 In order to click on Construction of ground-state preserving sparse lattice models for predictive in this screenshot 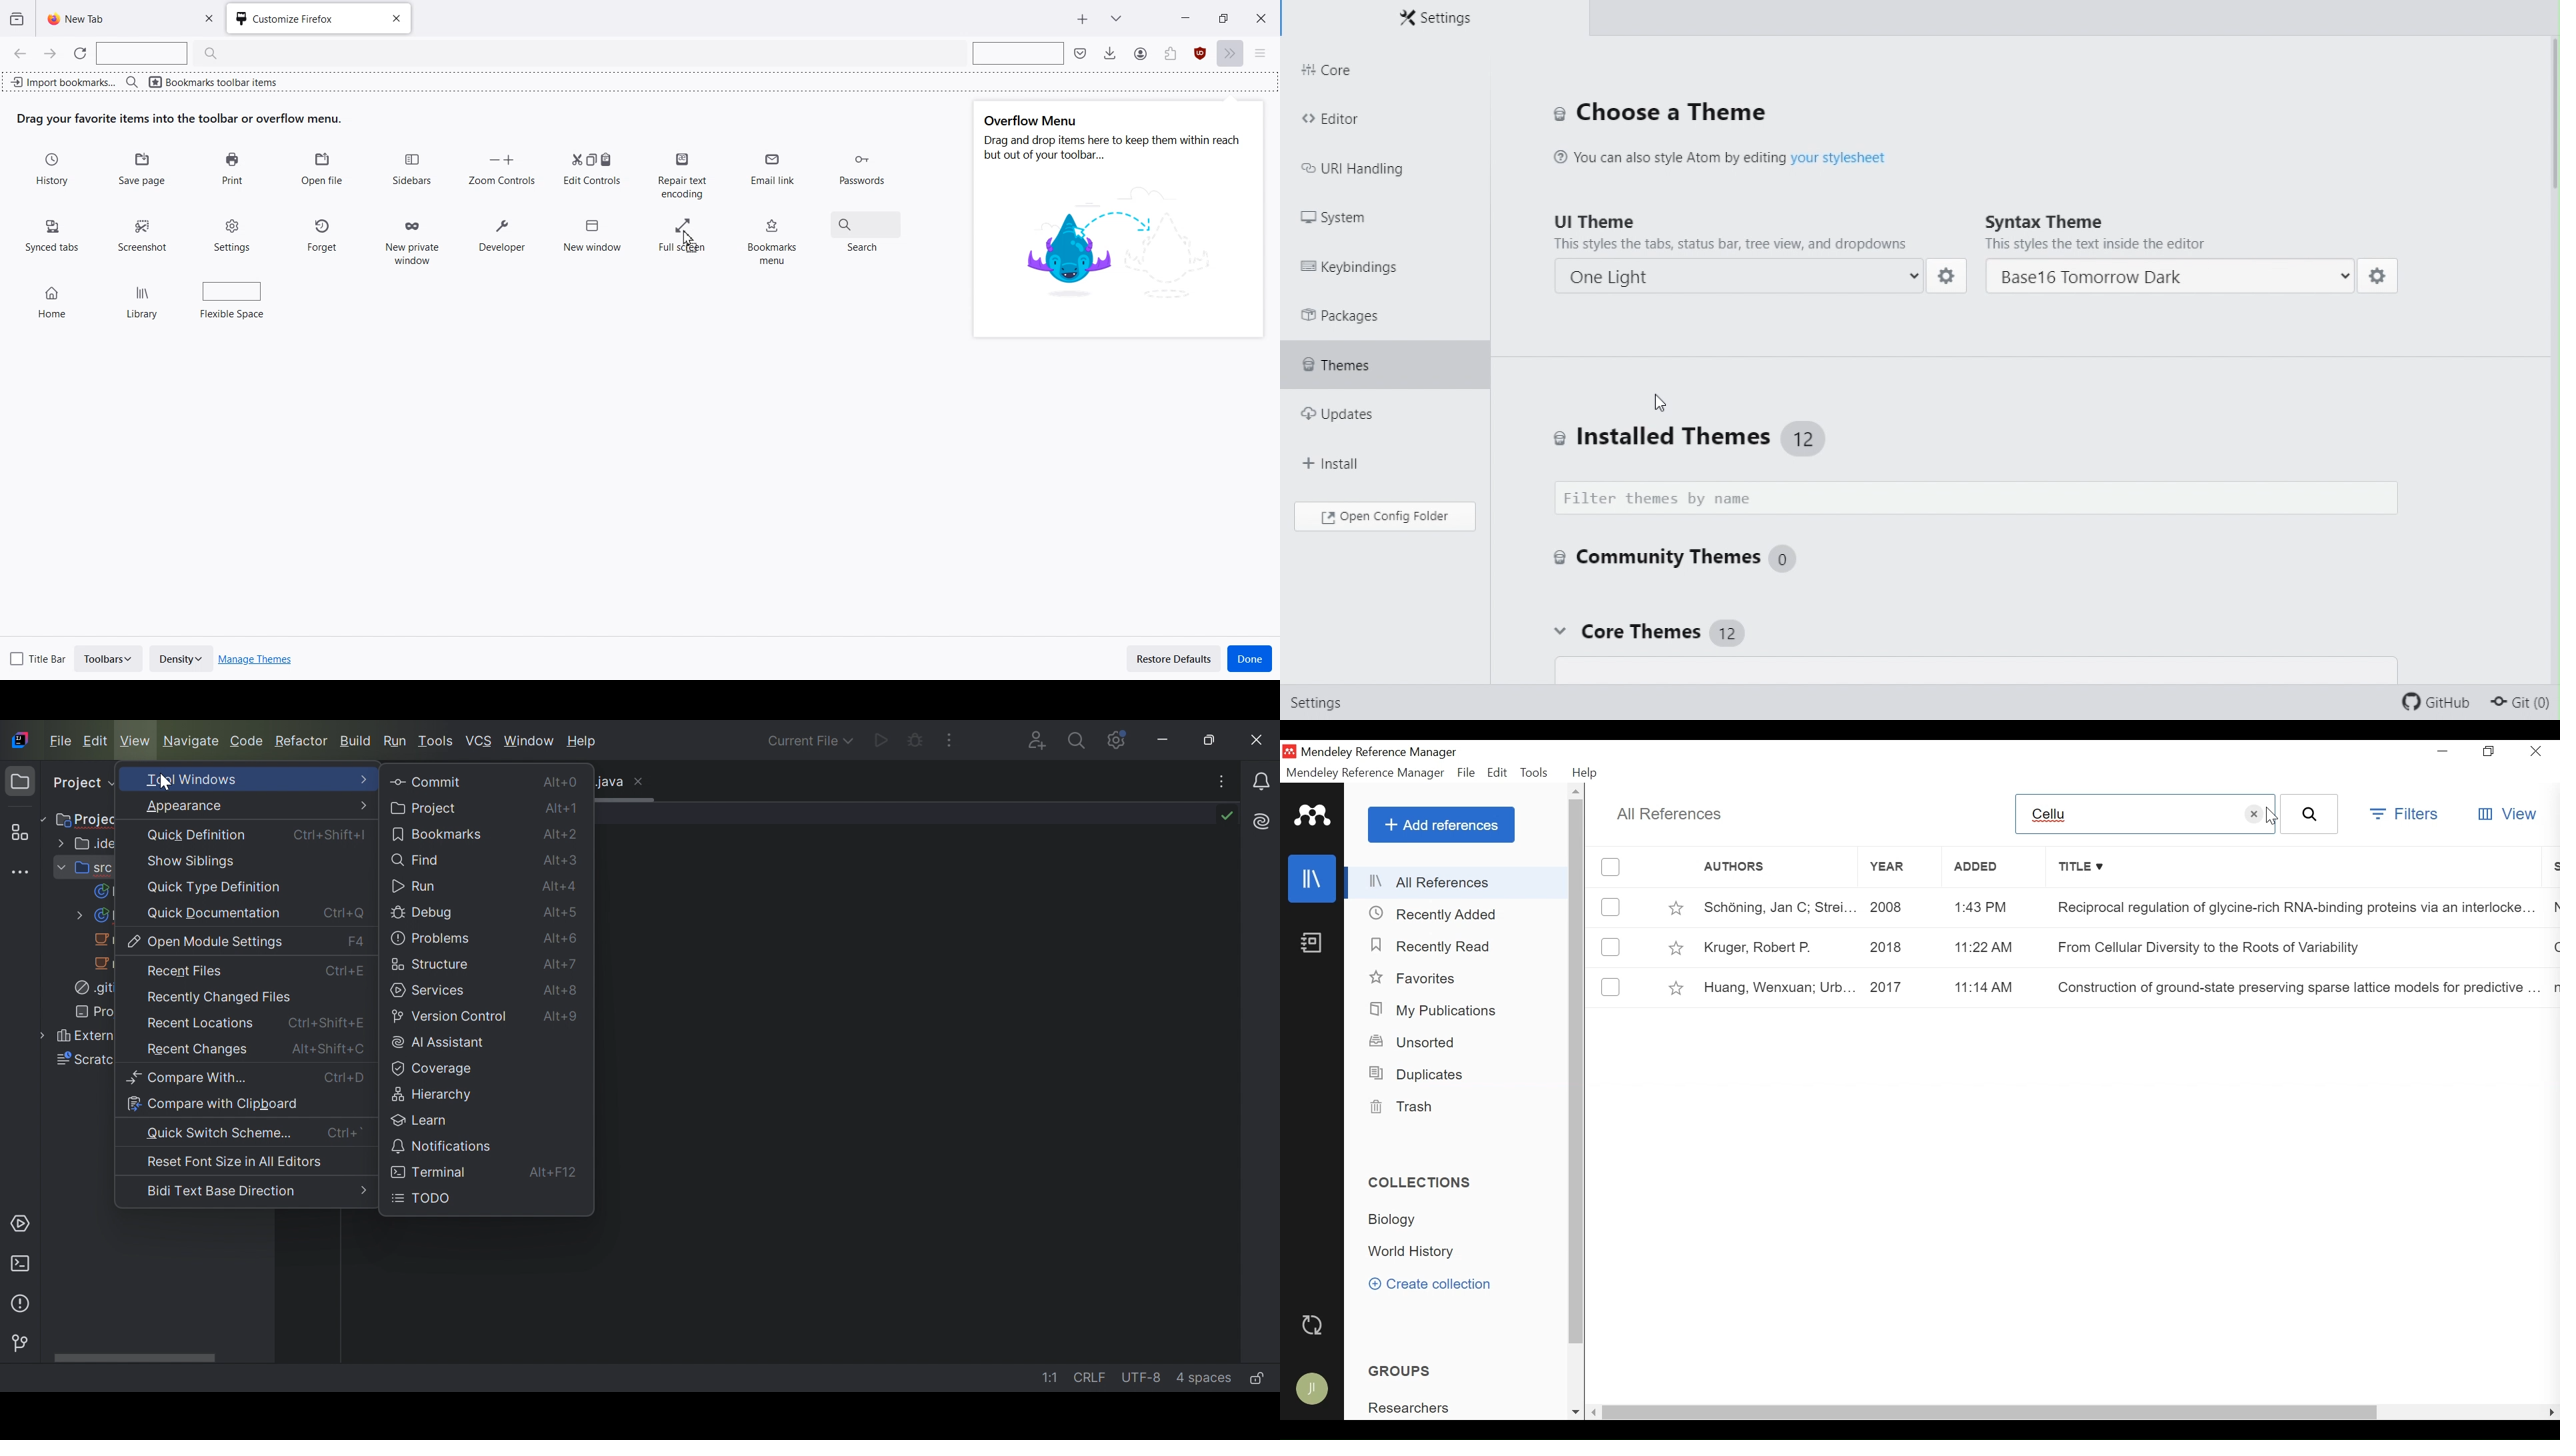, I will do `click(2292, 983)`.